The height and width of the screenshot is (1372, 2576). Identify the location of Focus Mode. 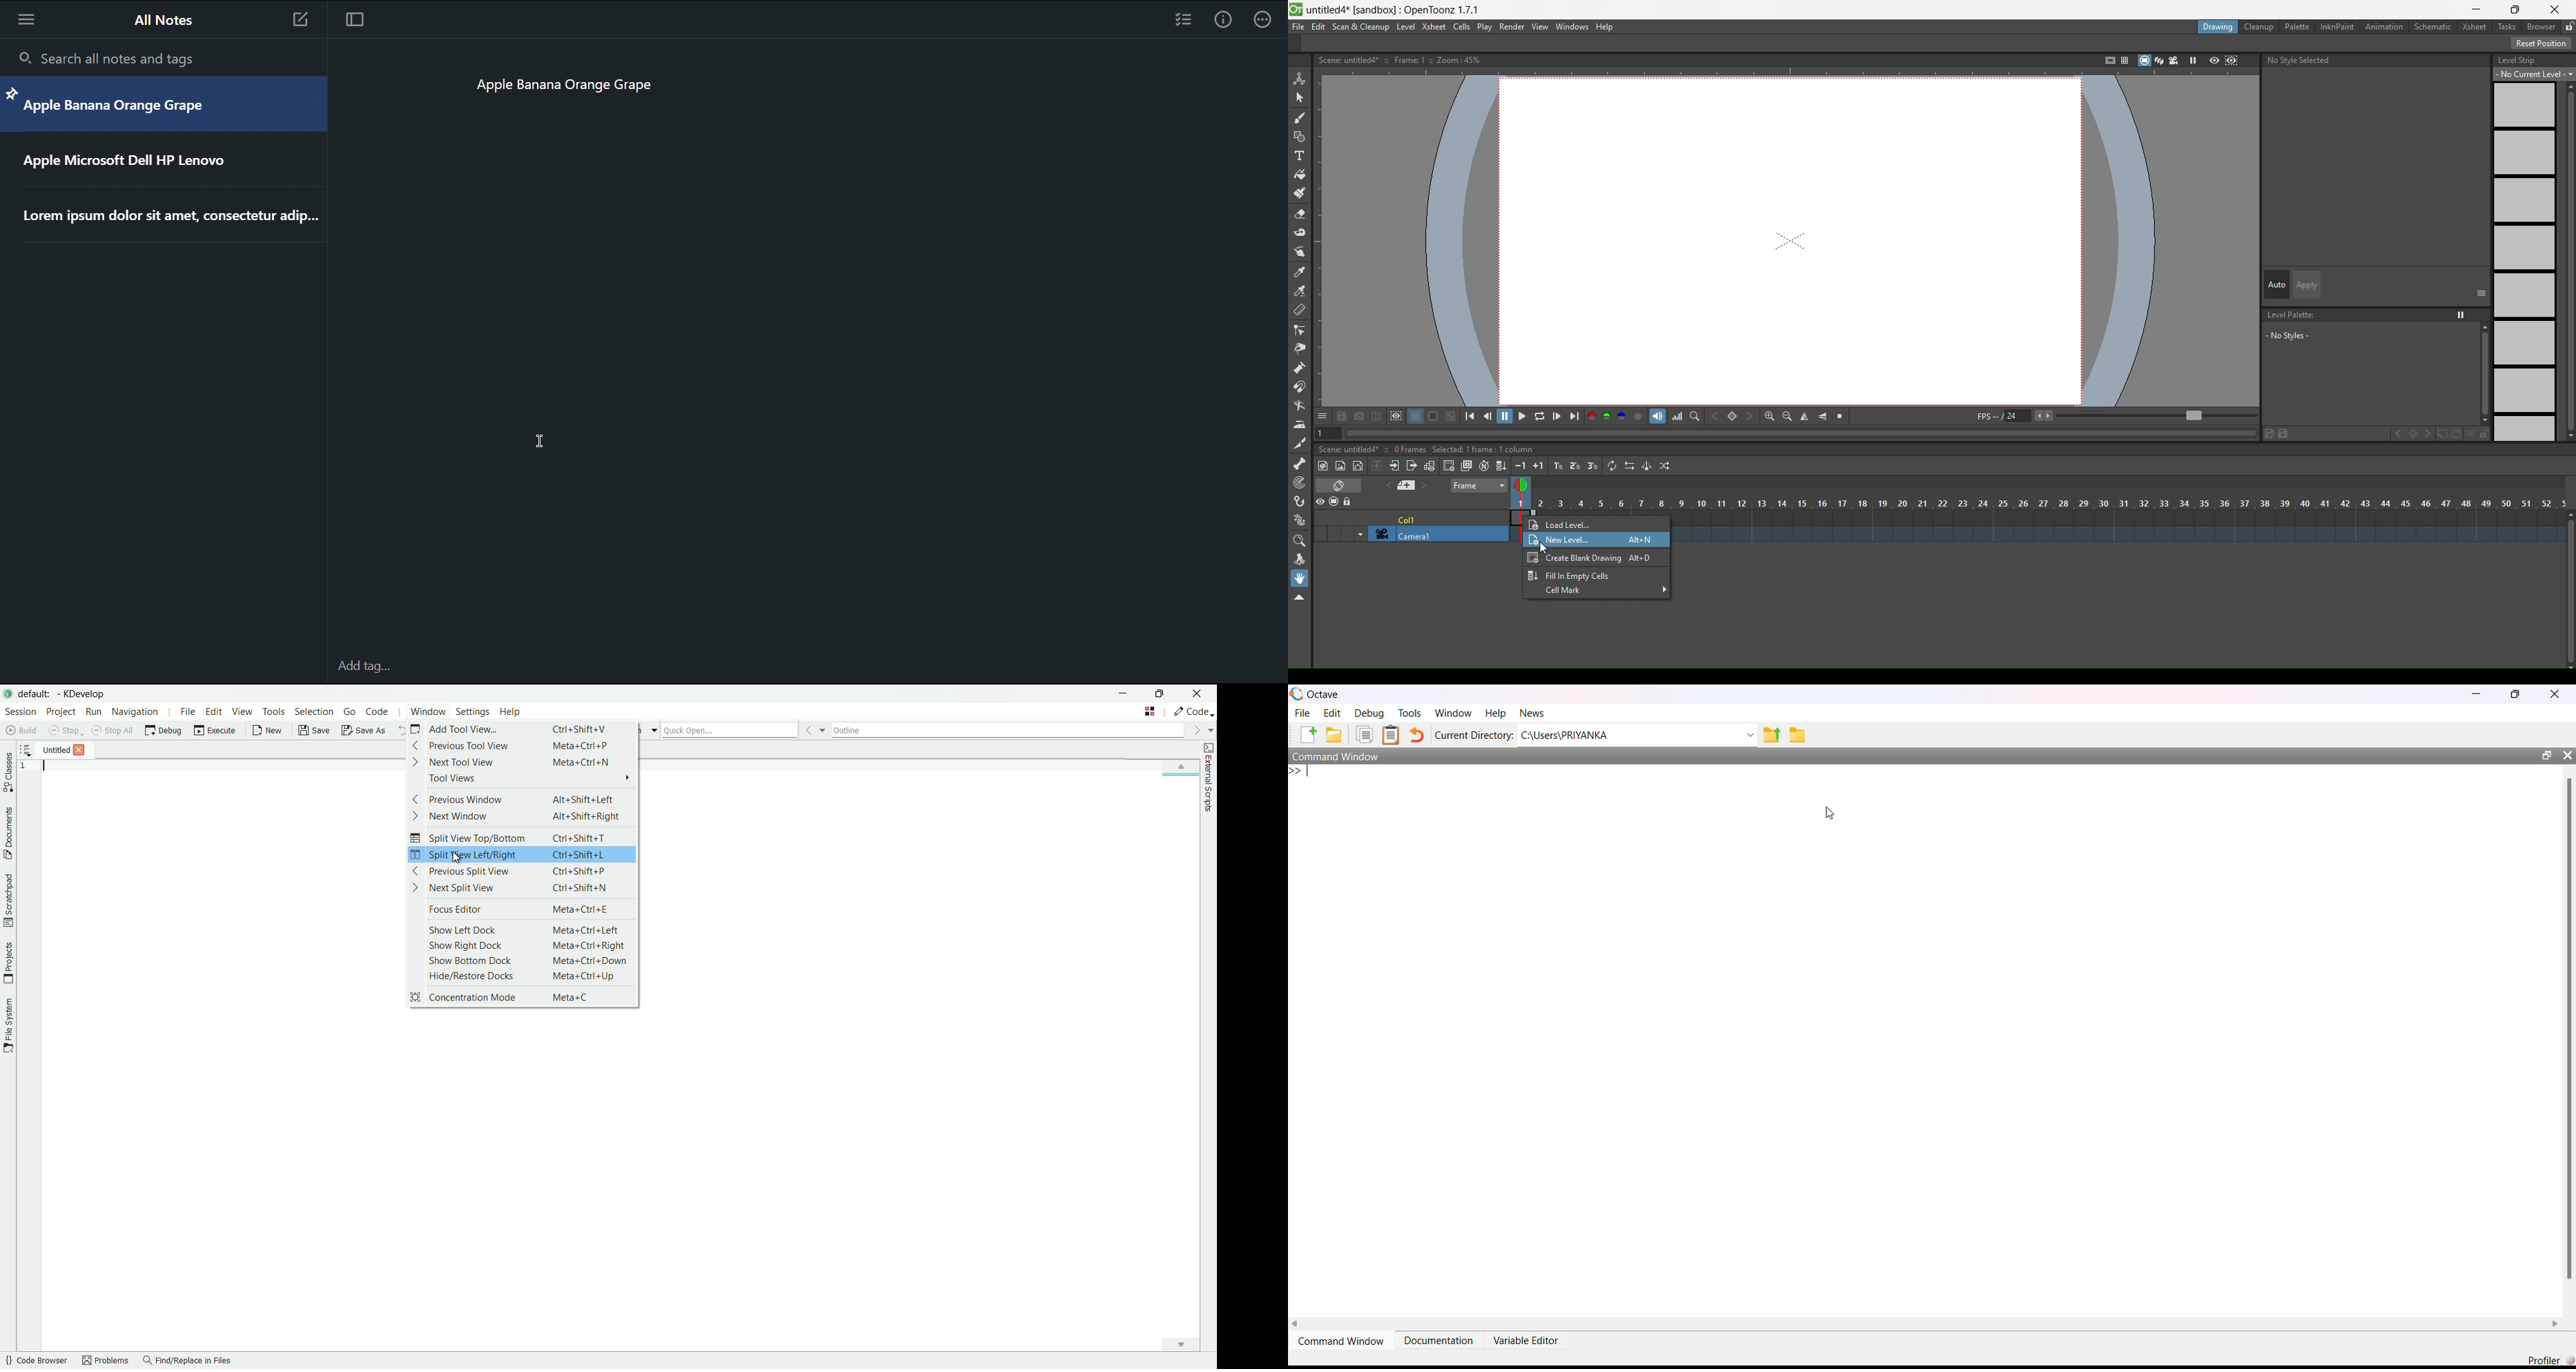
(358, 20).